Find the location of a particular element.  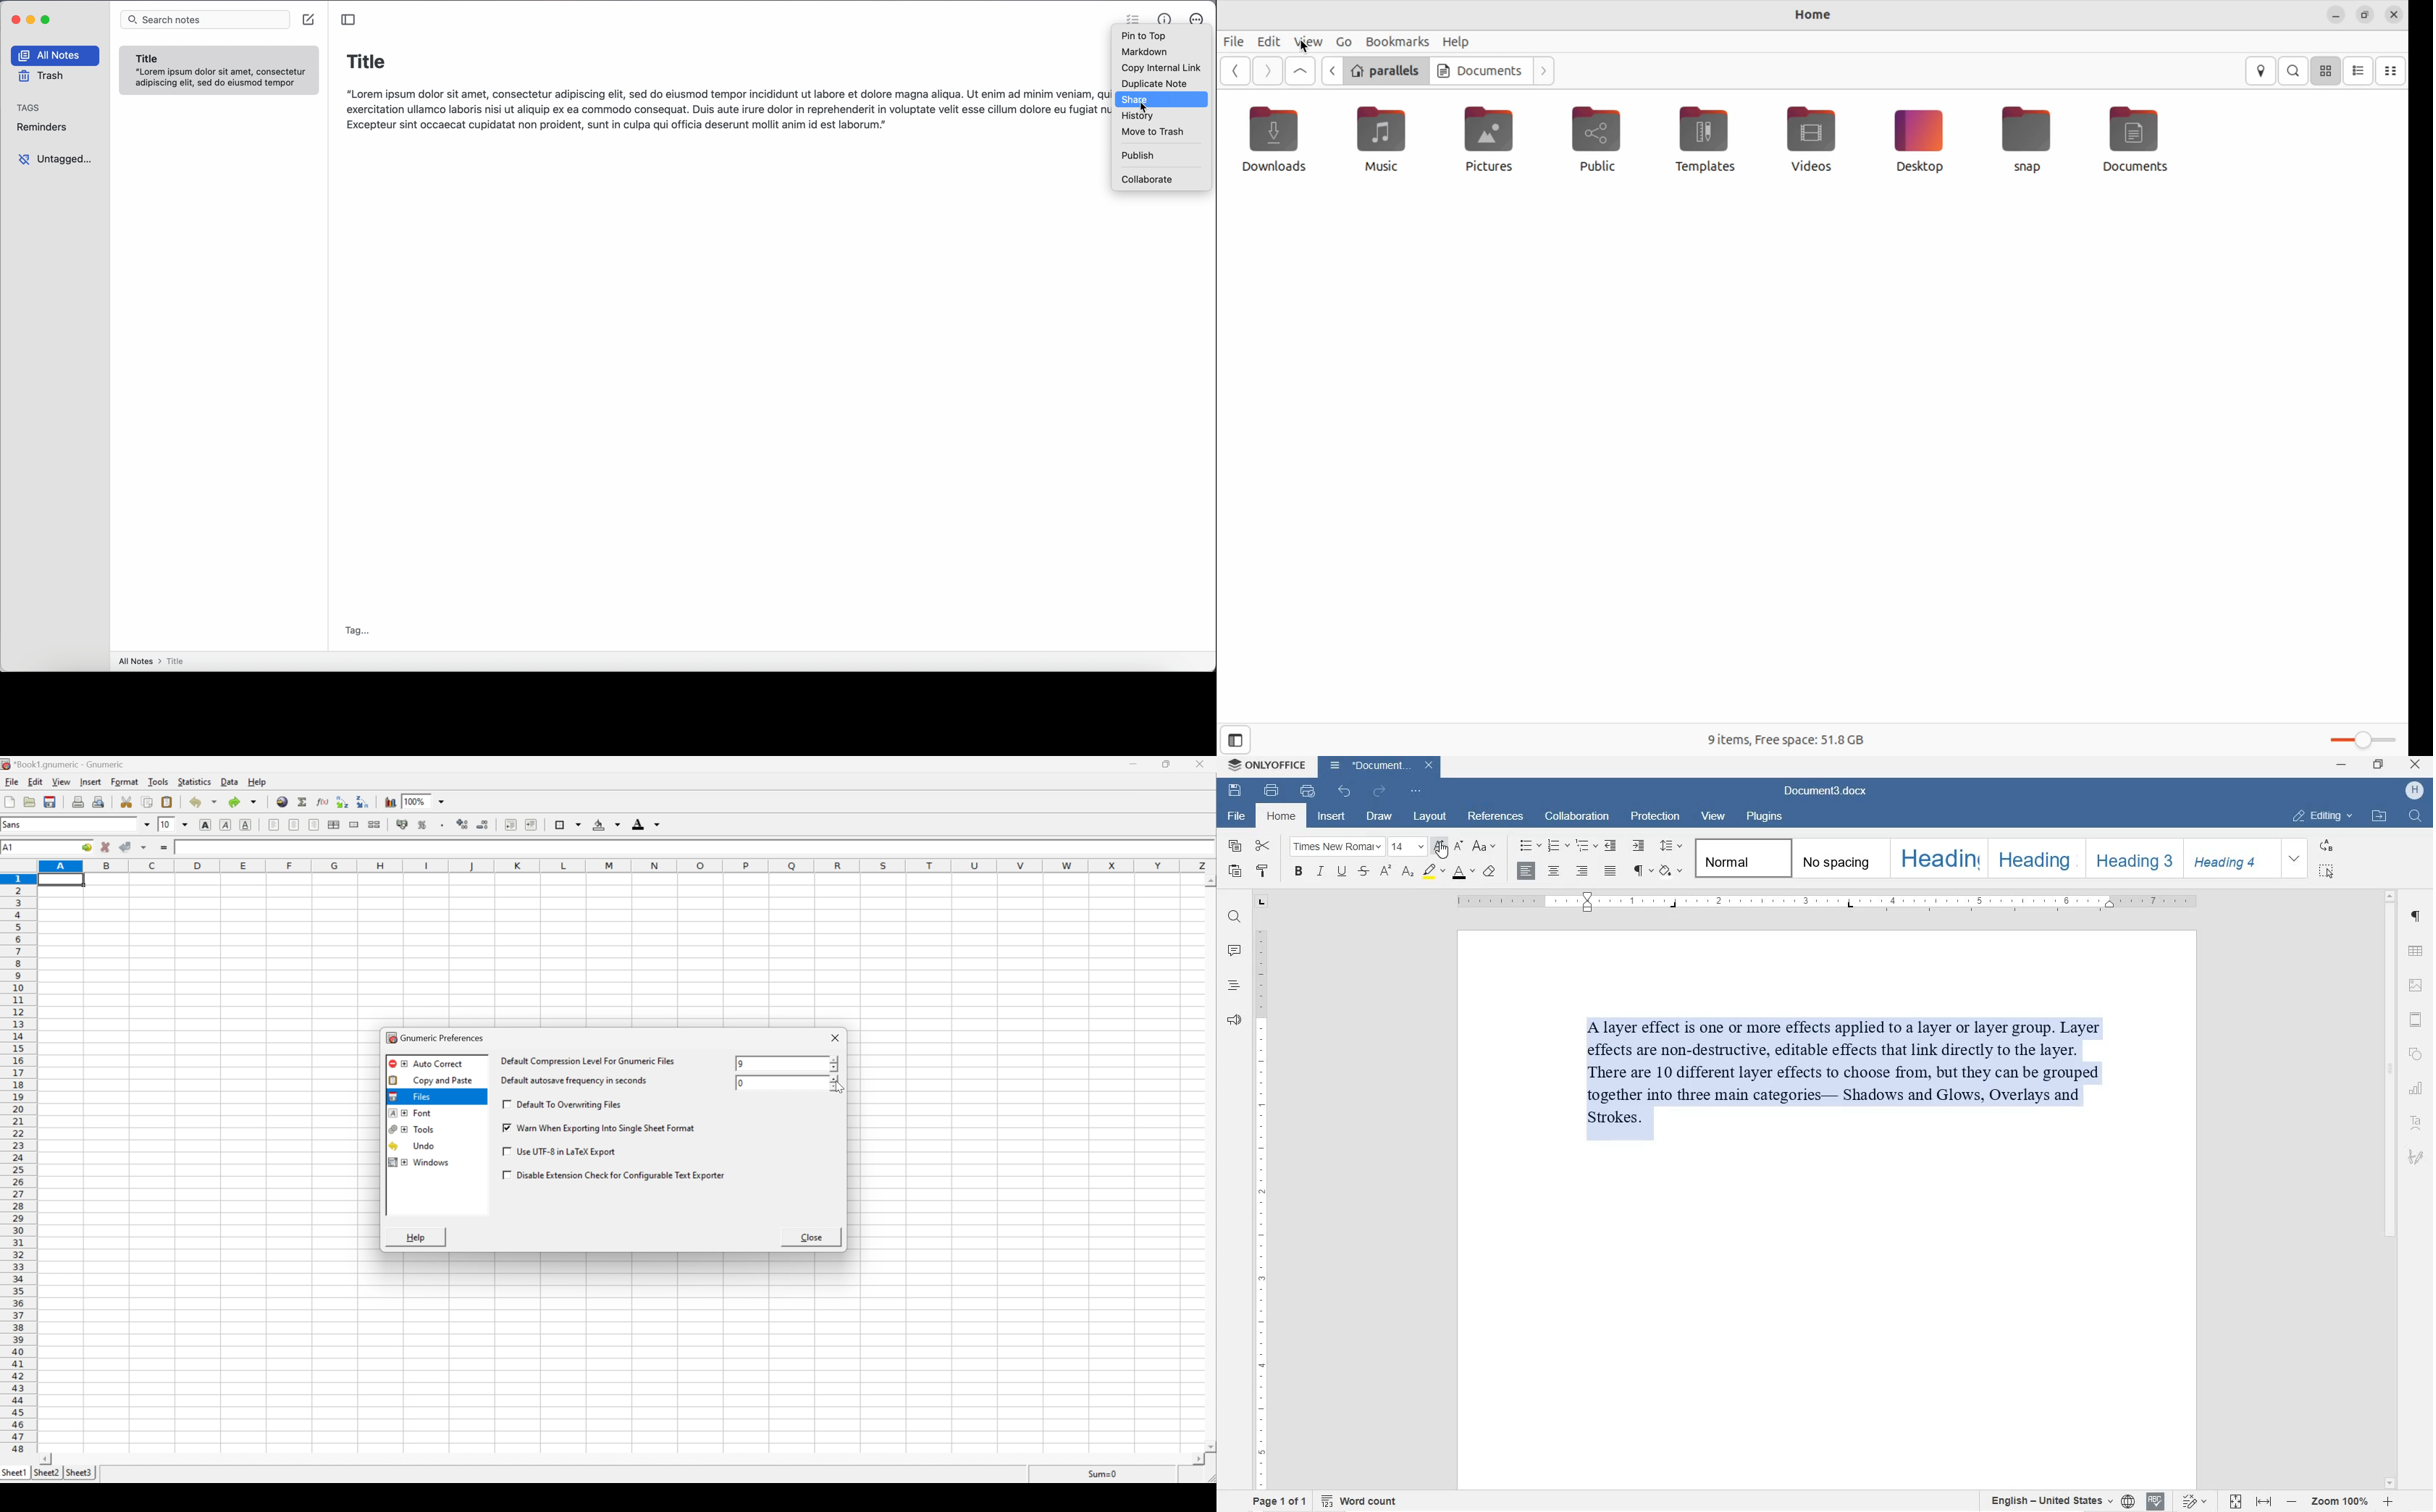

Formula bar is located at coordinates (691, 852).